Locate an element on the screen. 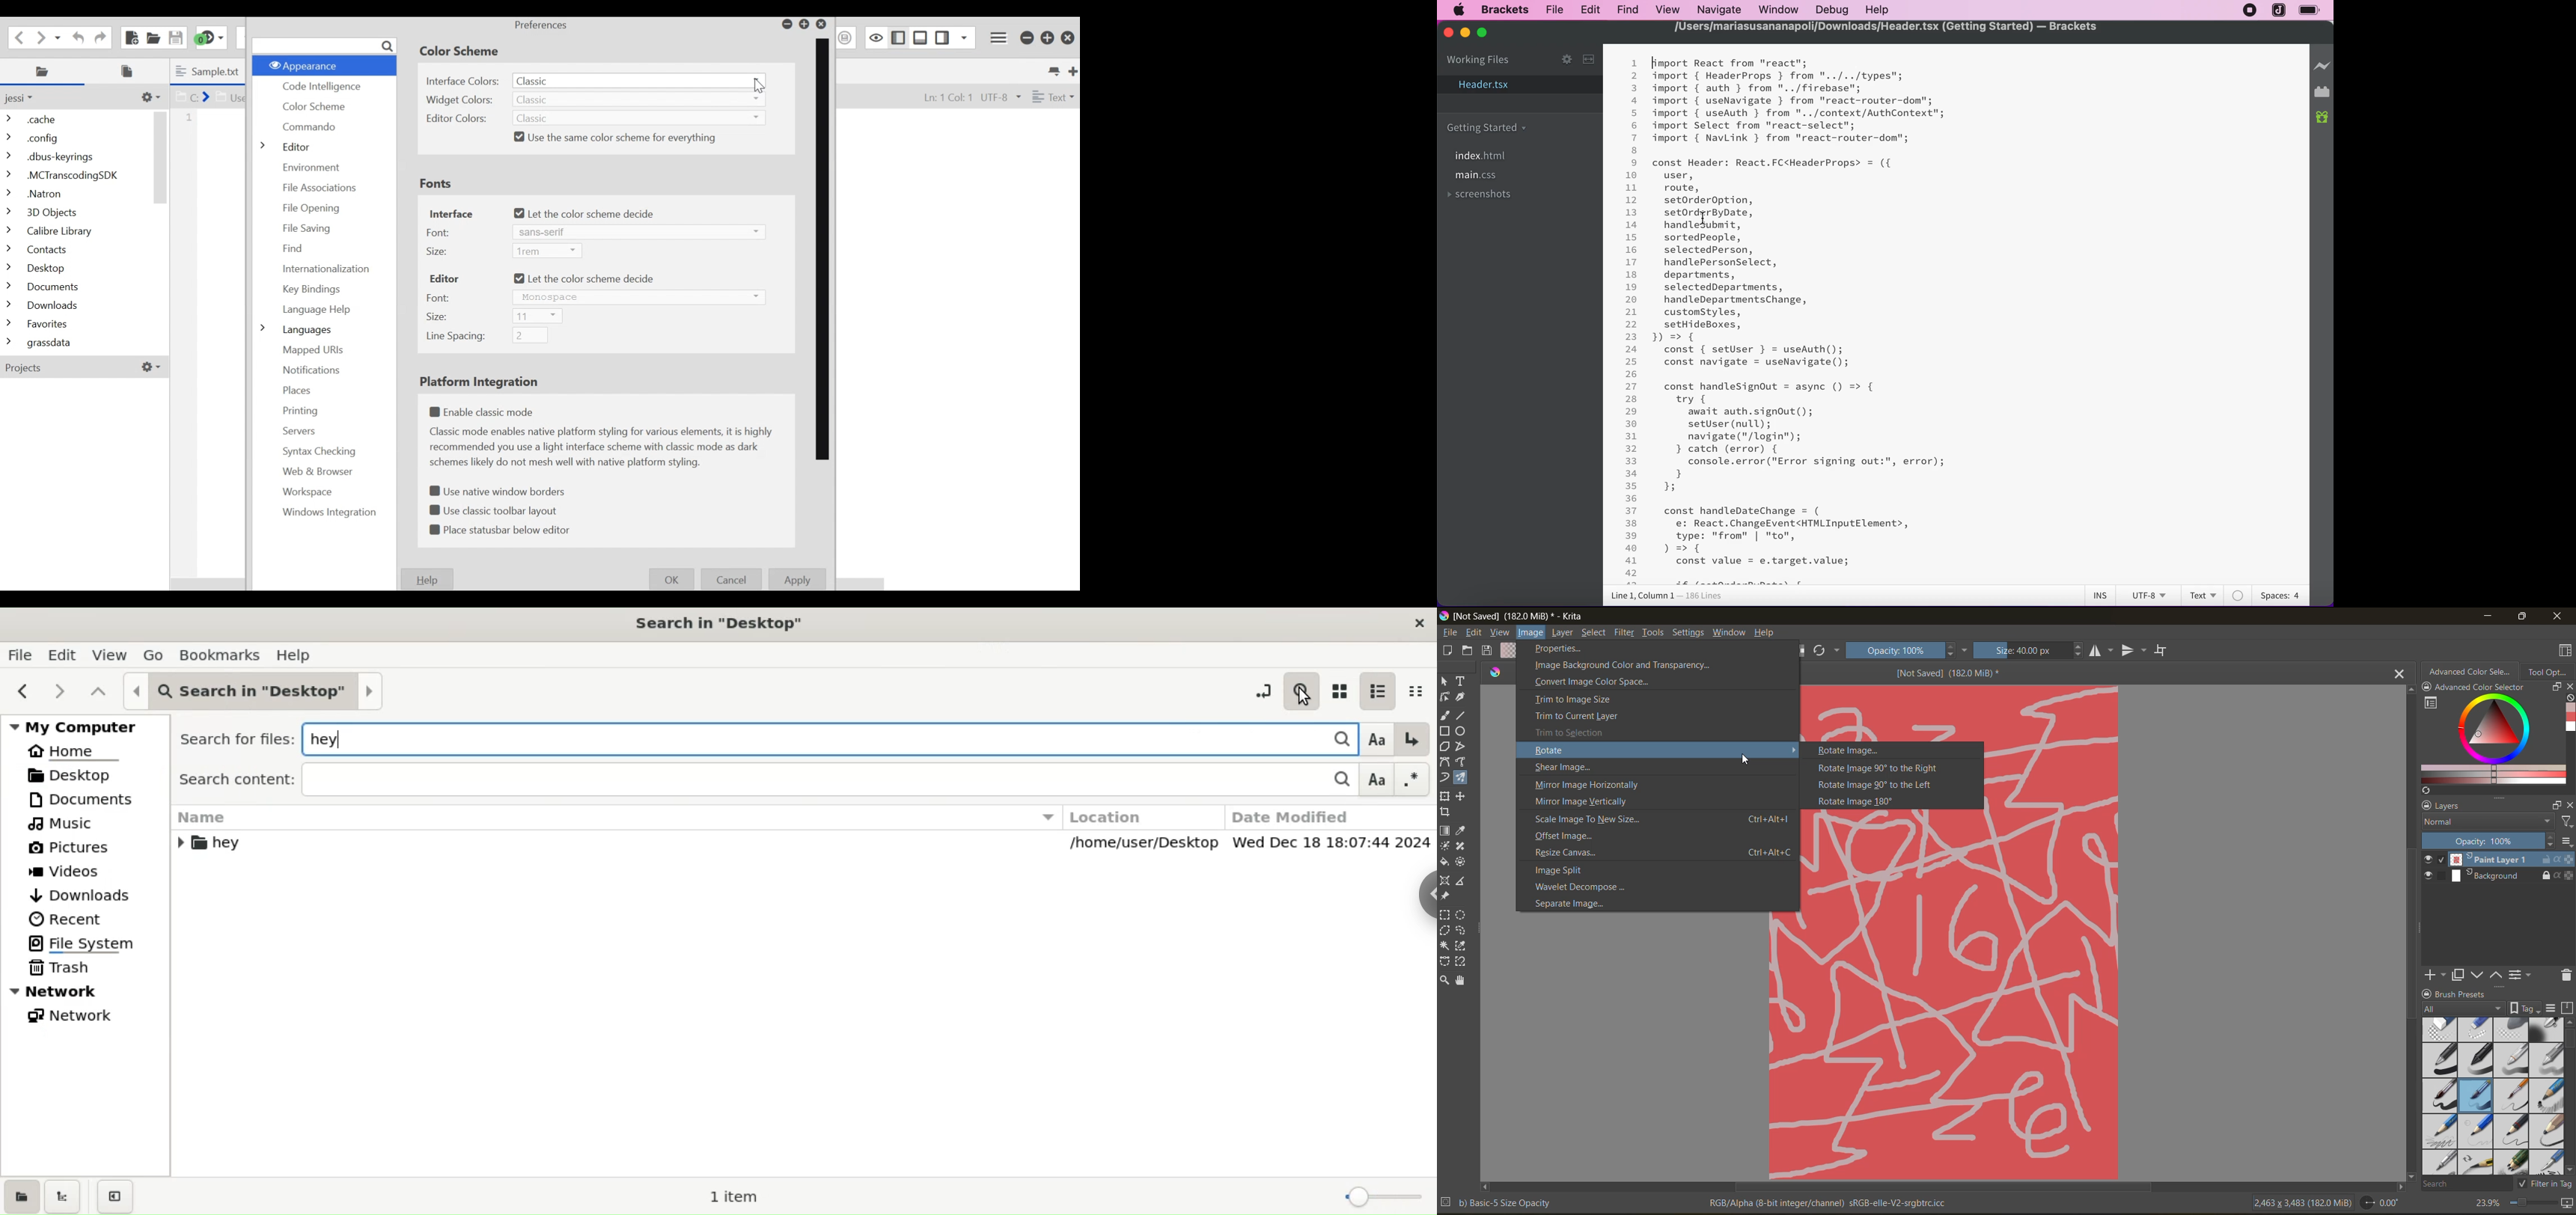 The height and width of the screenshot is (1232, 2576). 10 is located at coordinates (1632, 176).